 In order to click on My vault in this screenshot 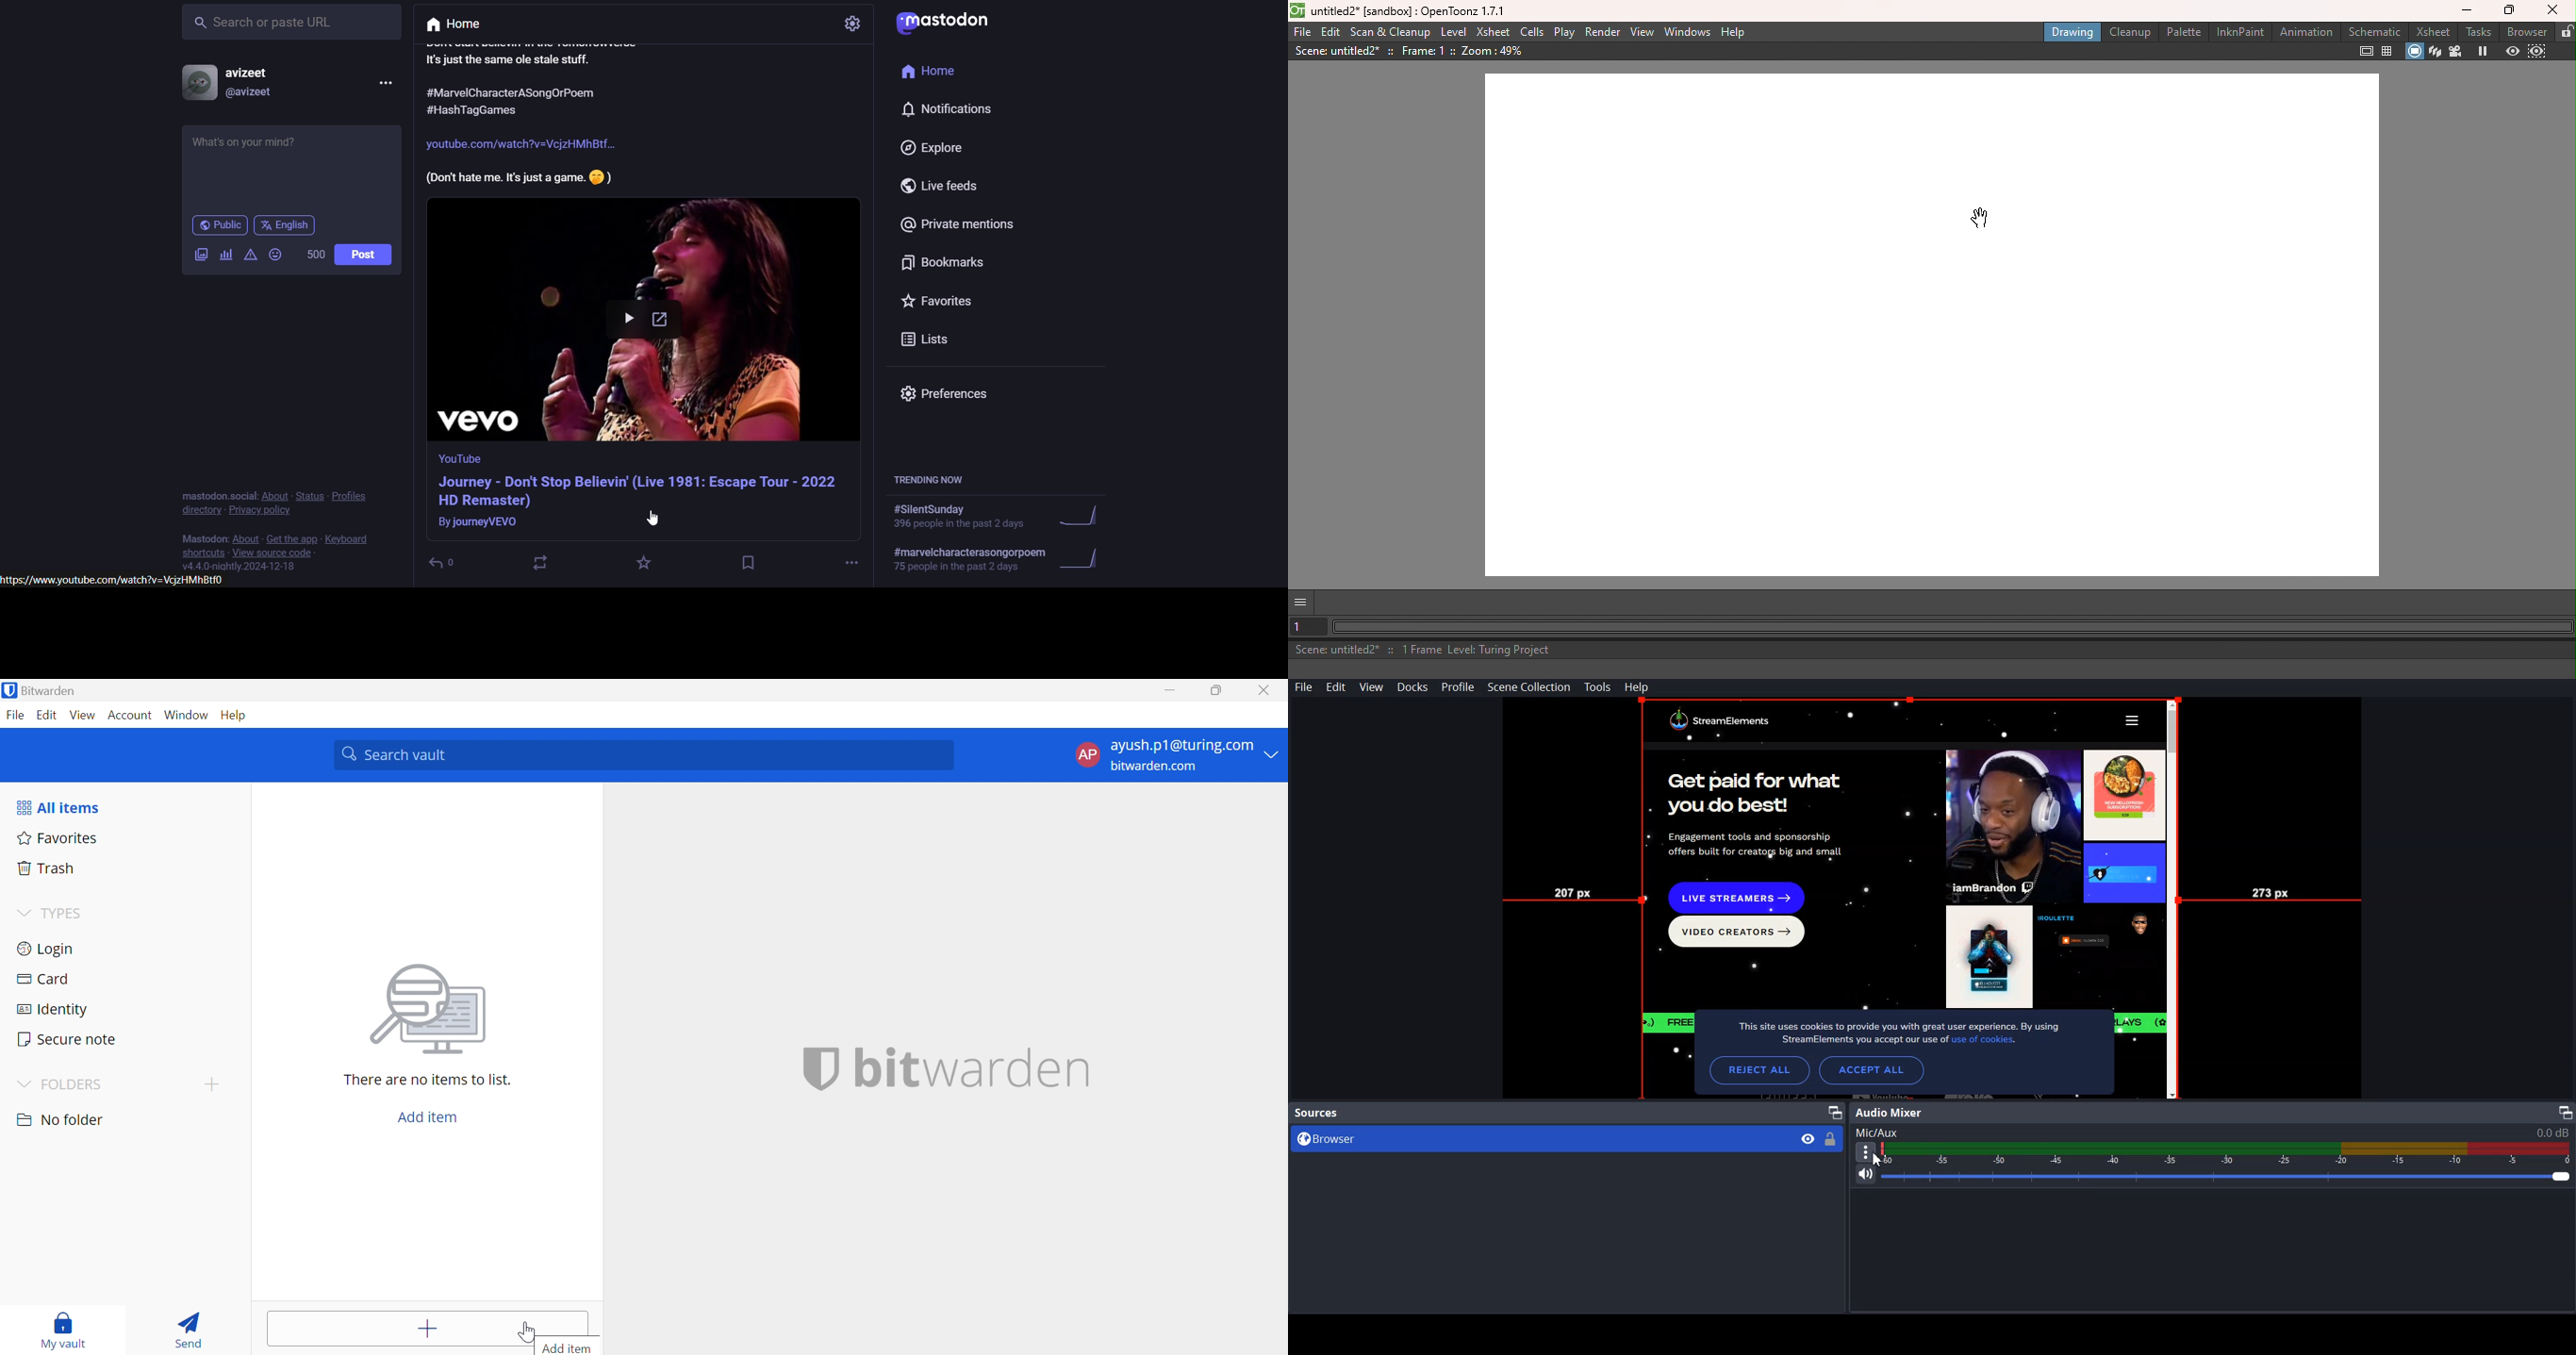, I will do `click(64, 1324)`.